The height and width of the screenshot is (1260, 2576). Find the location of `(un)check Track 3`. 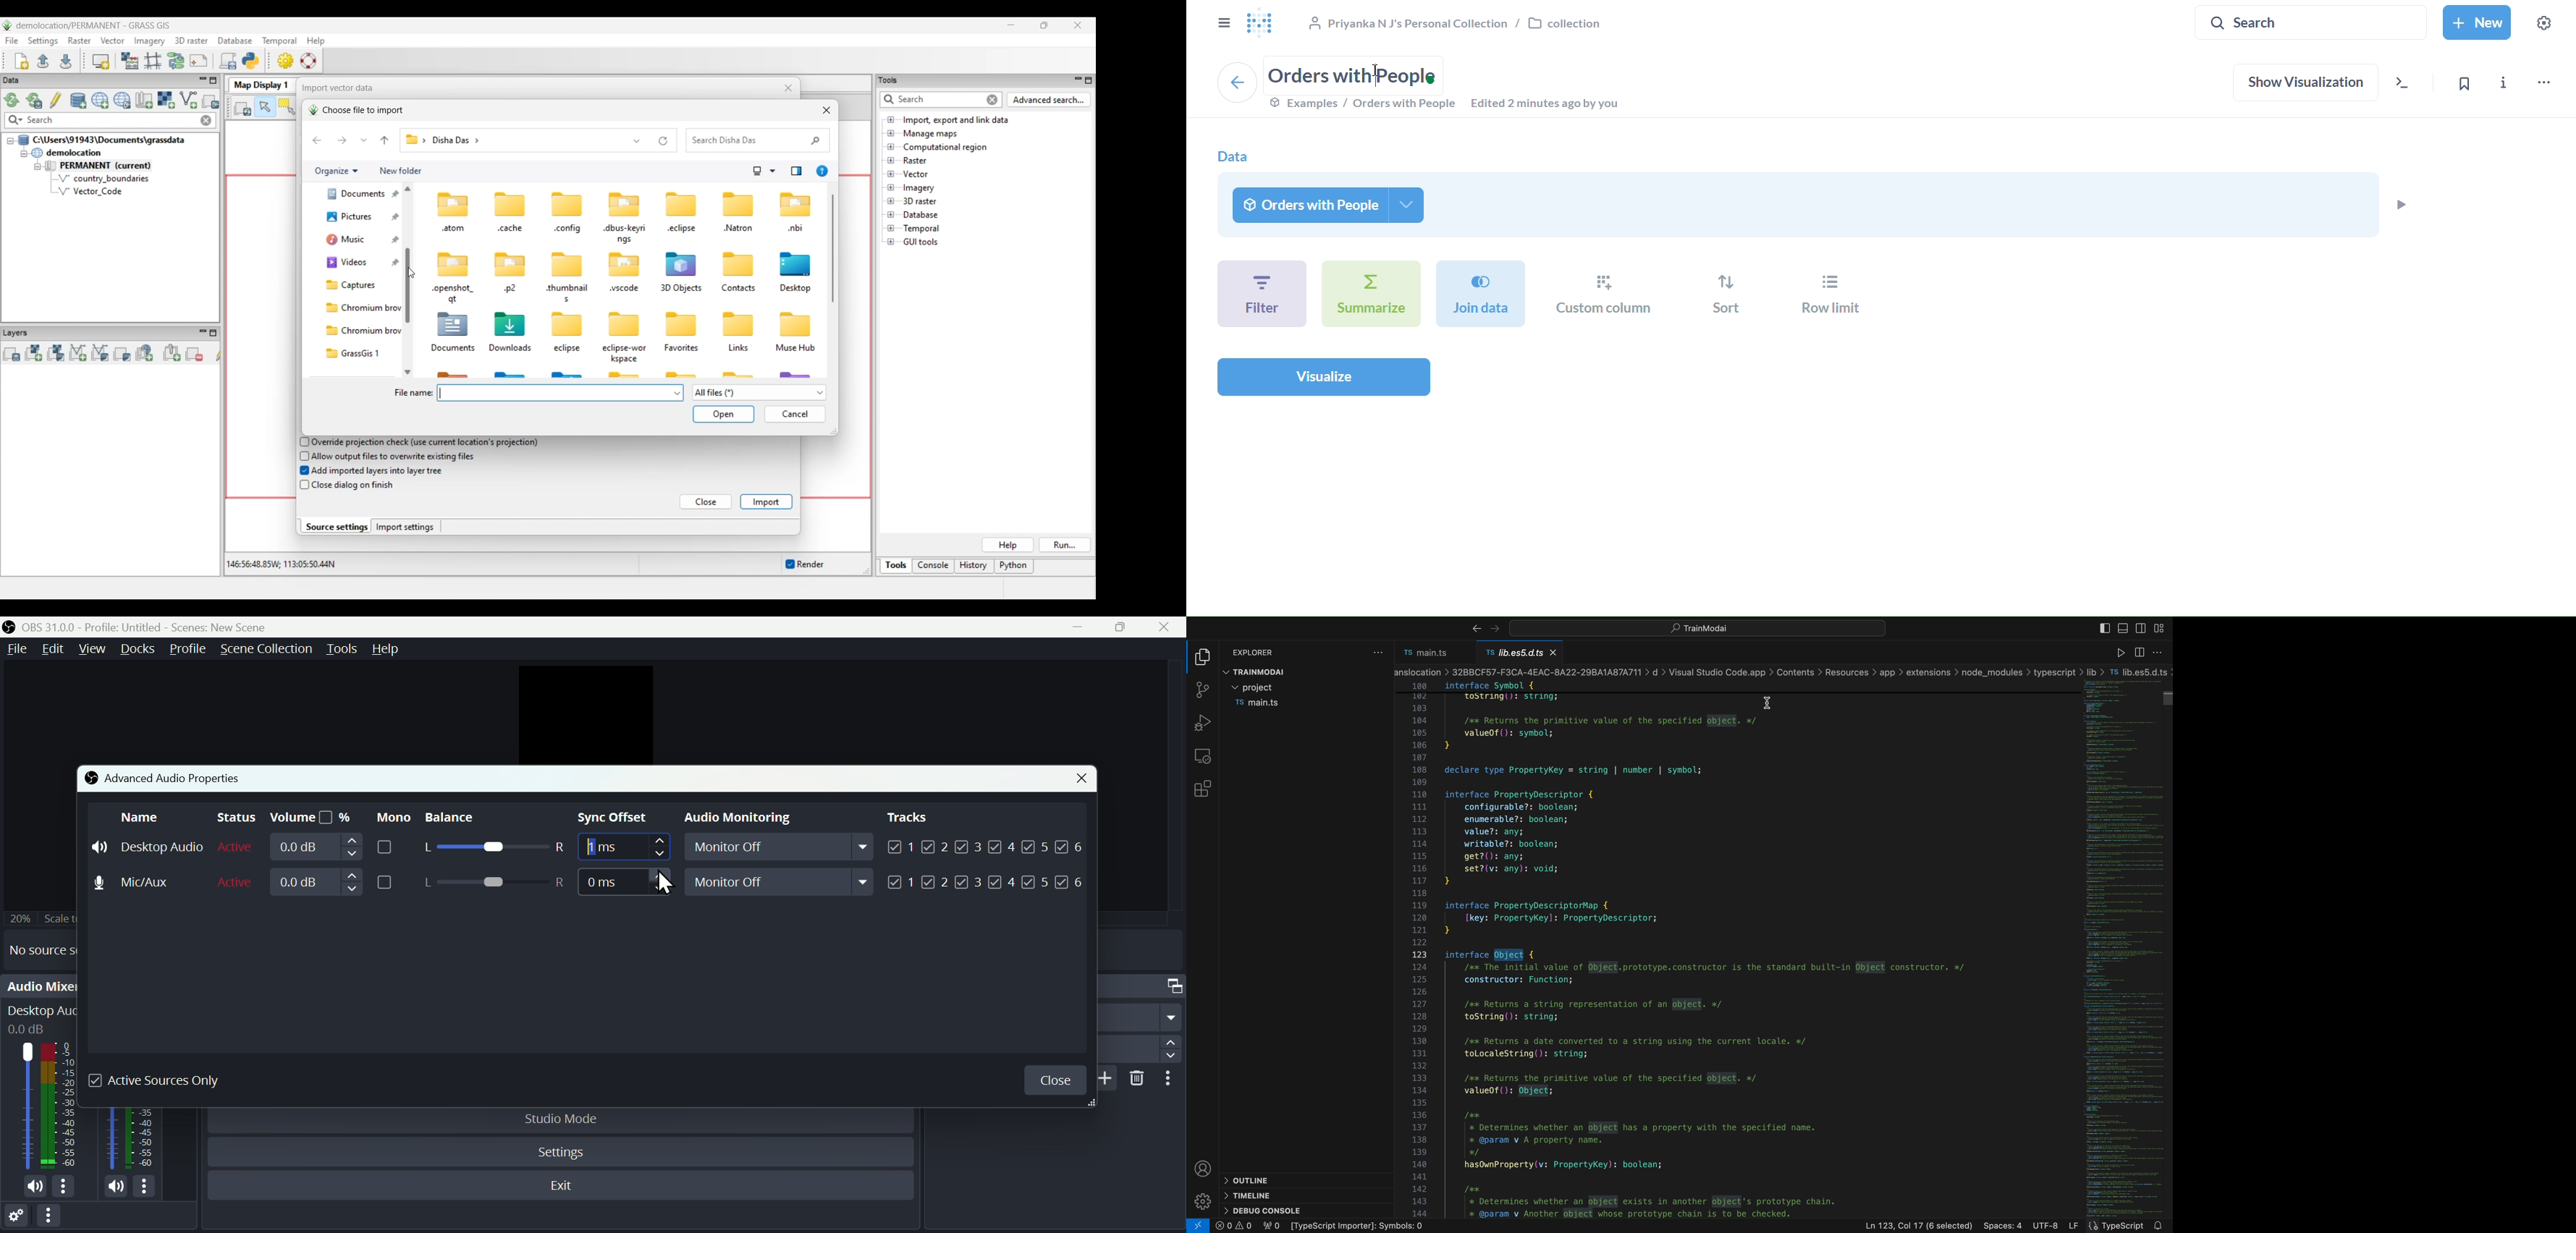

(un)check Track 3 is located at coordinates (968, 883).